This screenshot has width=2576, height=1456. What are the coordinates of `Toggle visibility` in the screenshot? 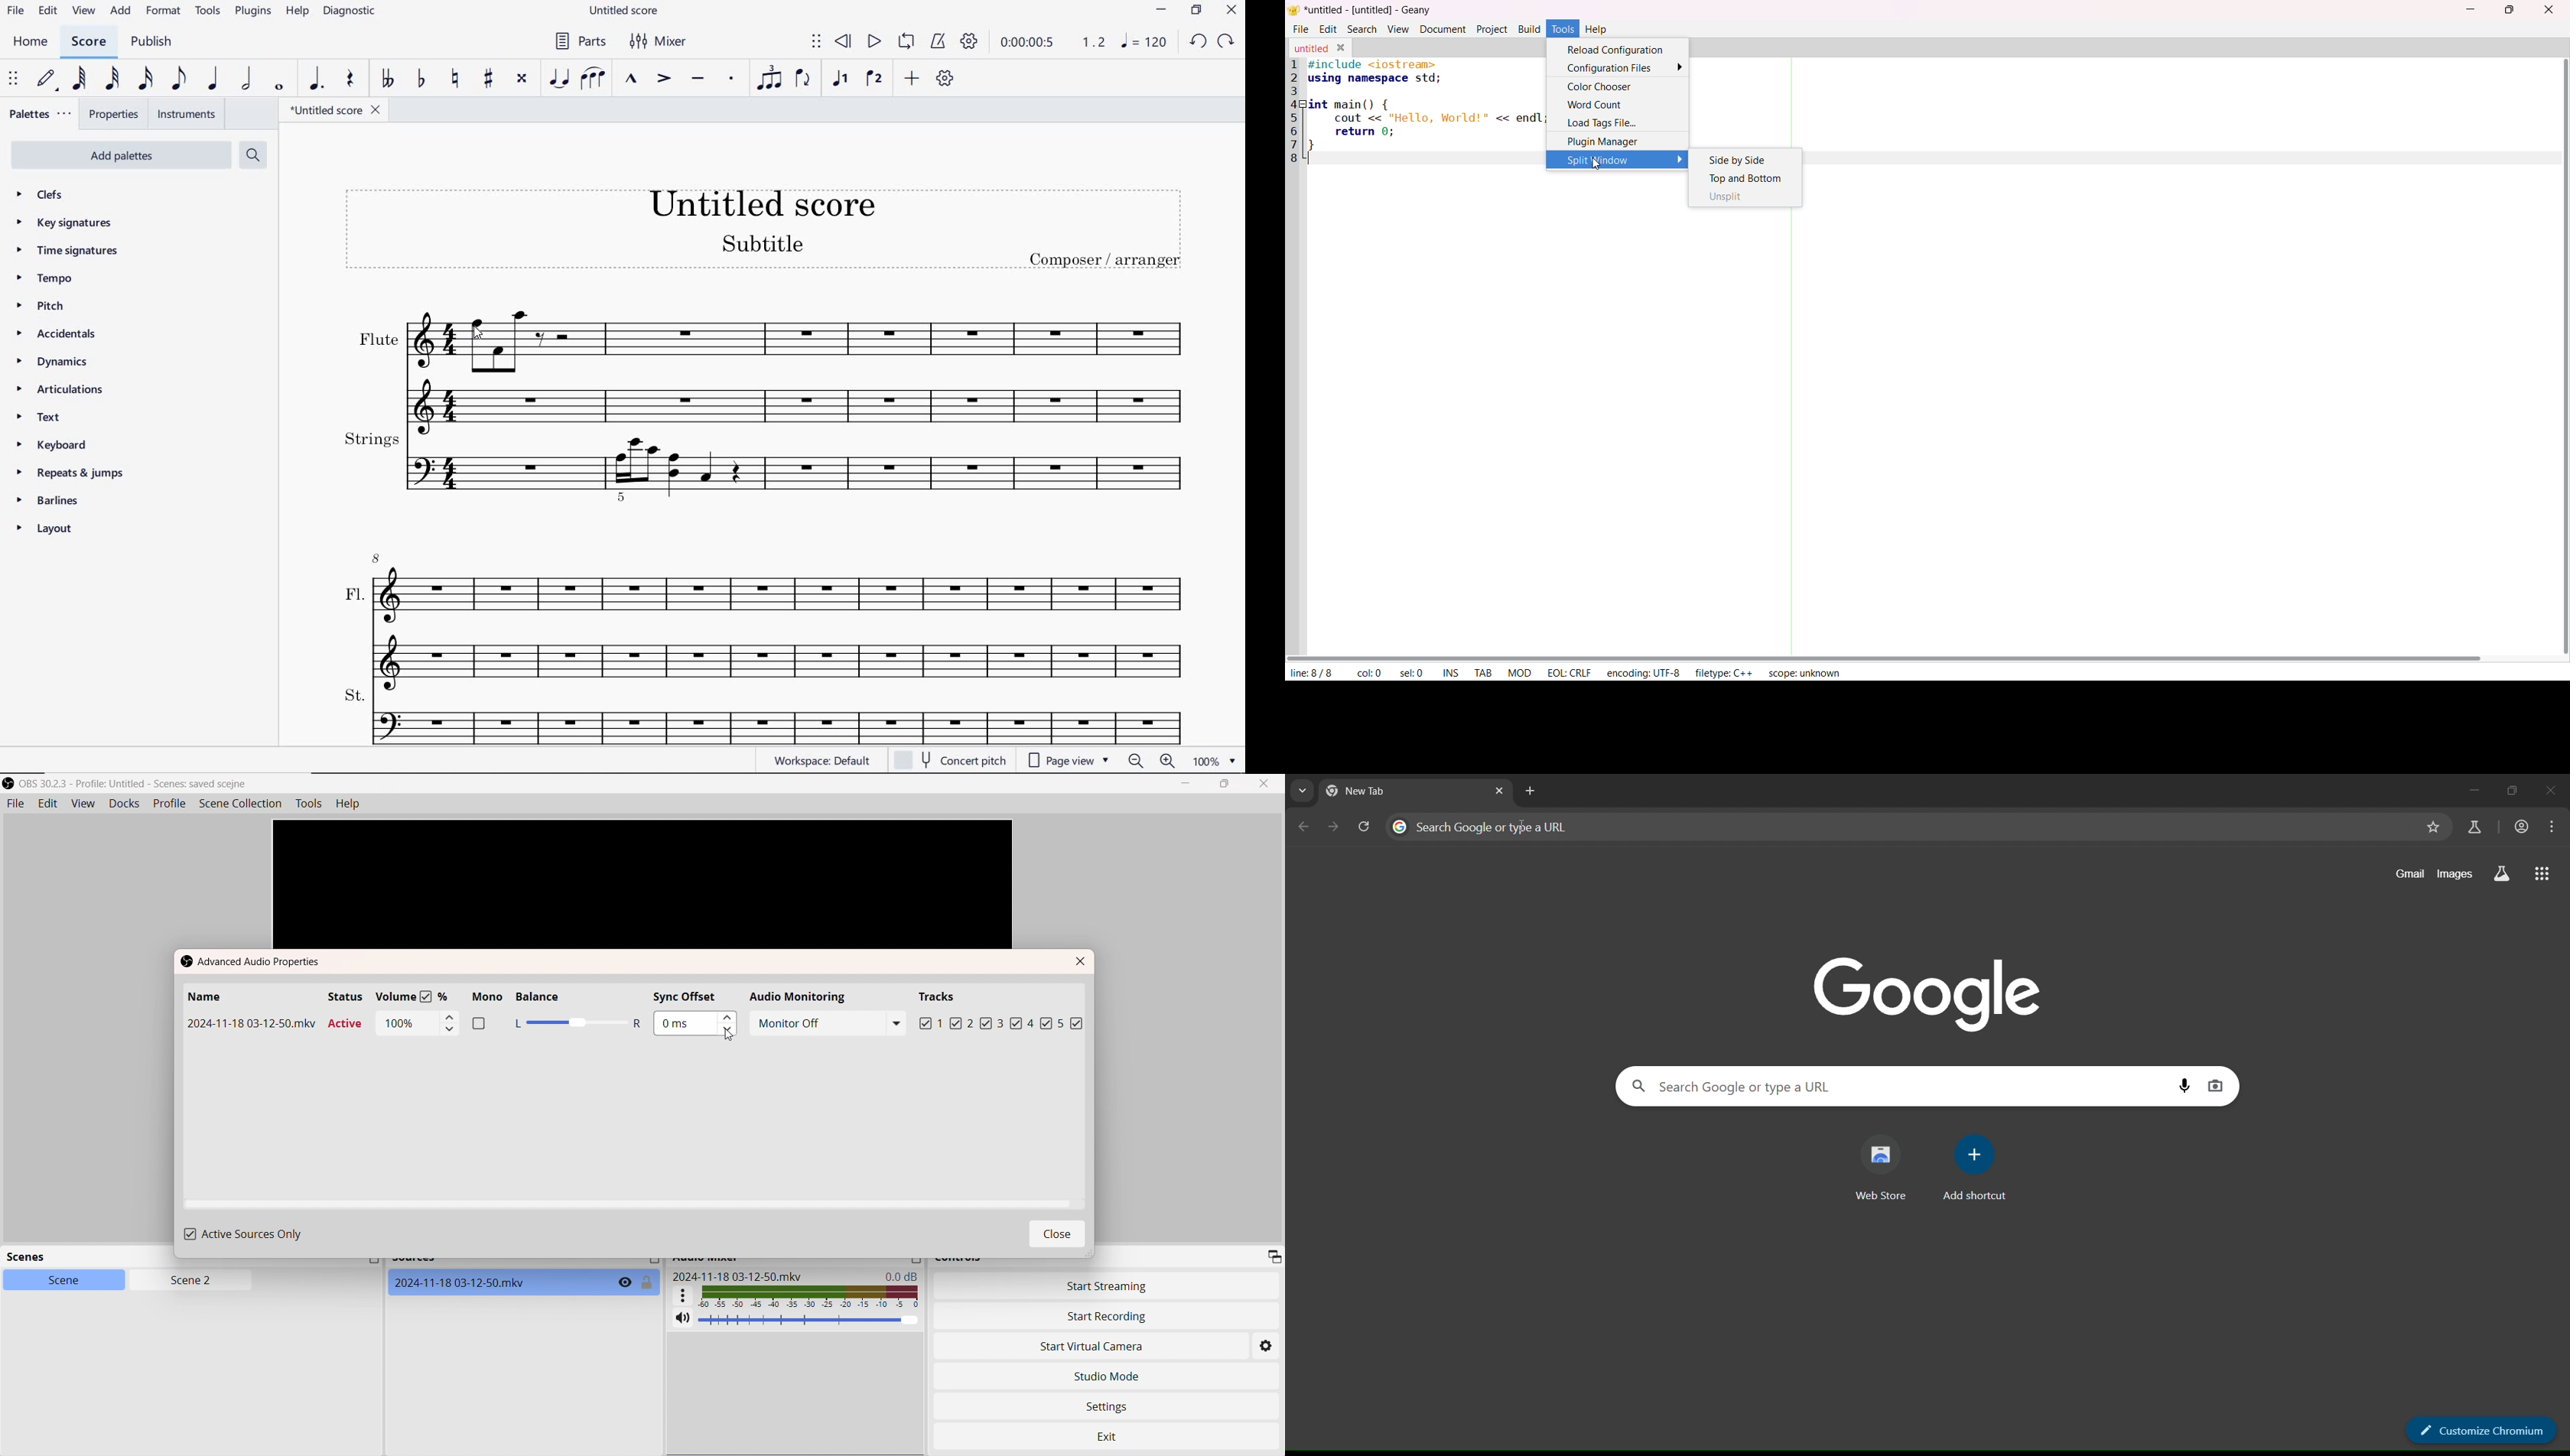 It's located at (624, 1283).